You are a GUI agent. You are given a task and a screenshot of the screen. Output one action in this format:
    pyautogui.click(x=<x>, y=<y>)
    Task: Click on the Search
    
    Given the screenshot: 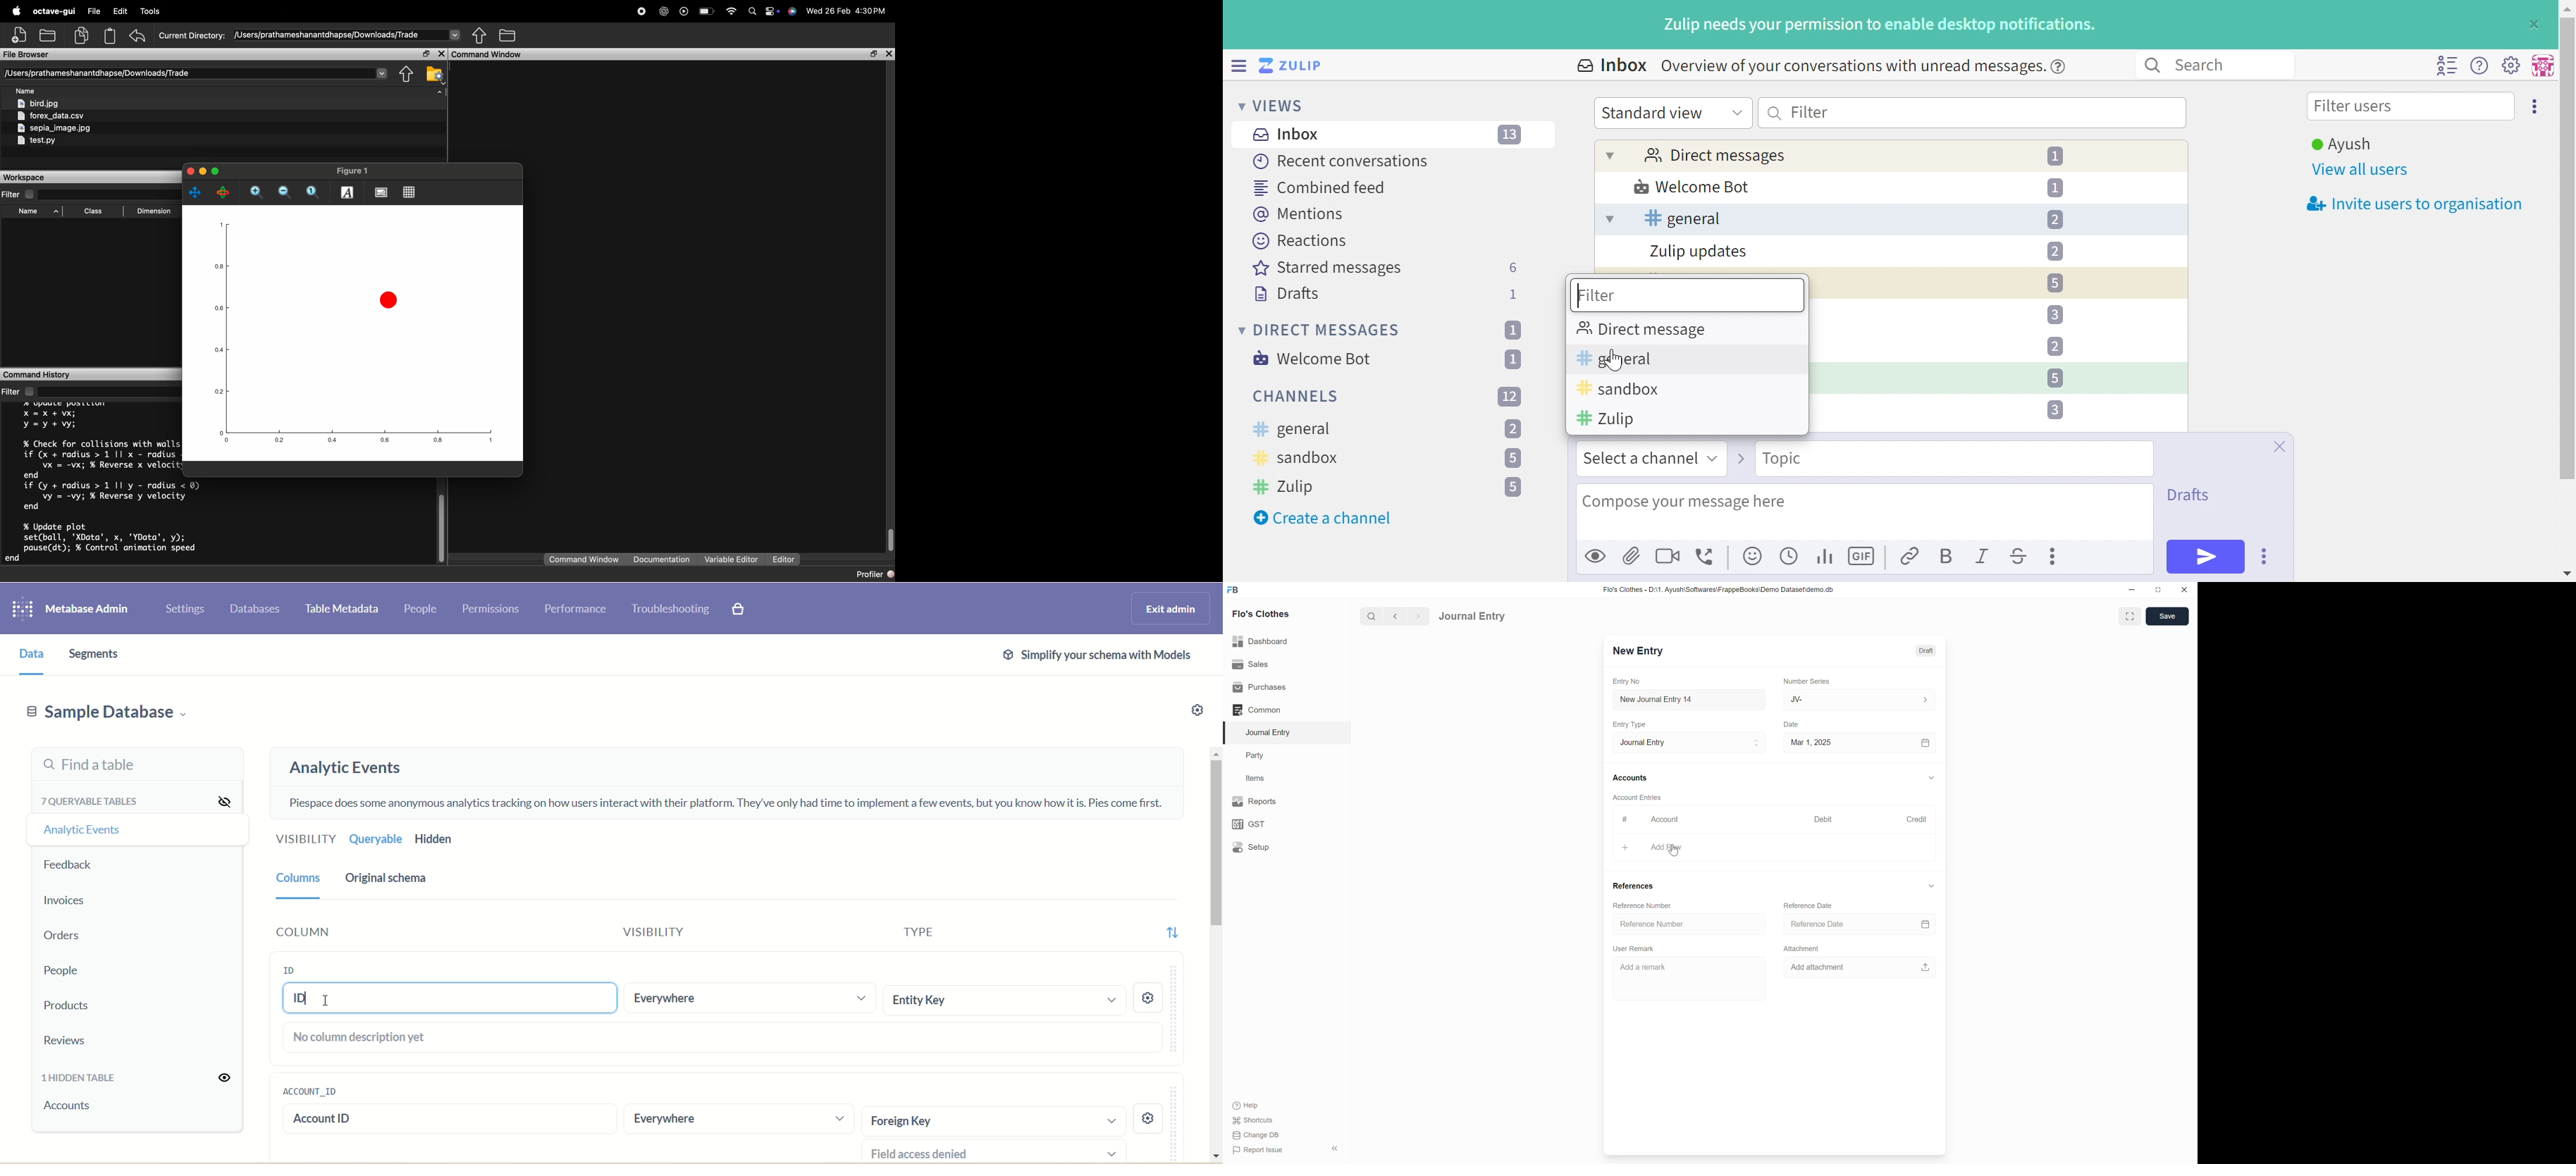 What is the action you would take?
    pyautogui.click(x=2151, y=66)
    